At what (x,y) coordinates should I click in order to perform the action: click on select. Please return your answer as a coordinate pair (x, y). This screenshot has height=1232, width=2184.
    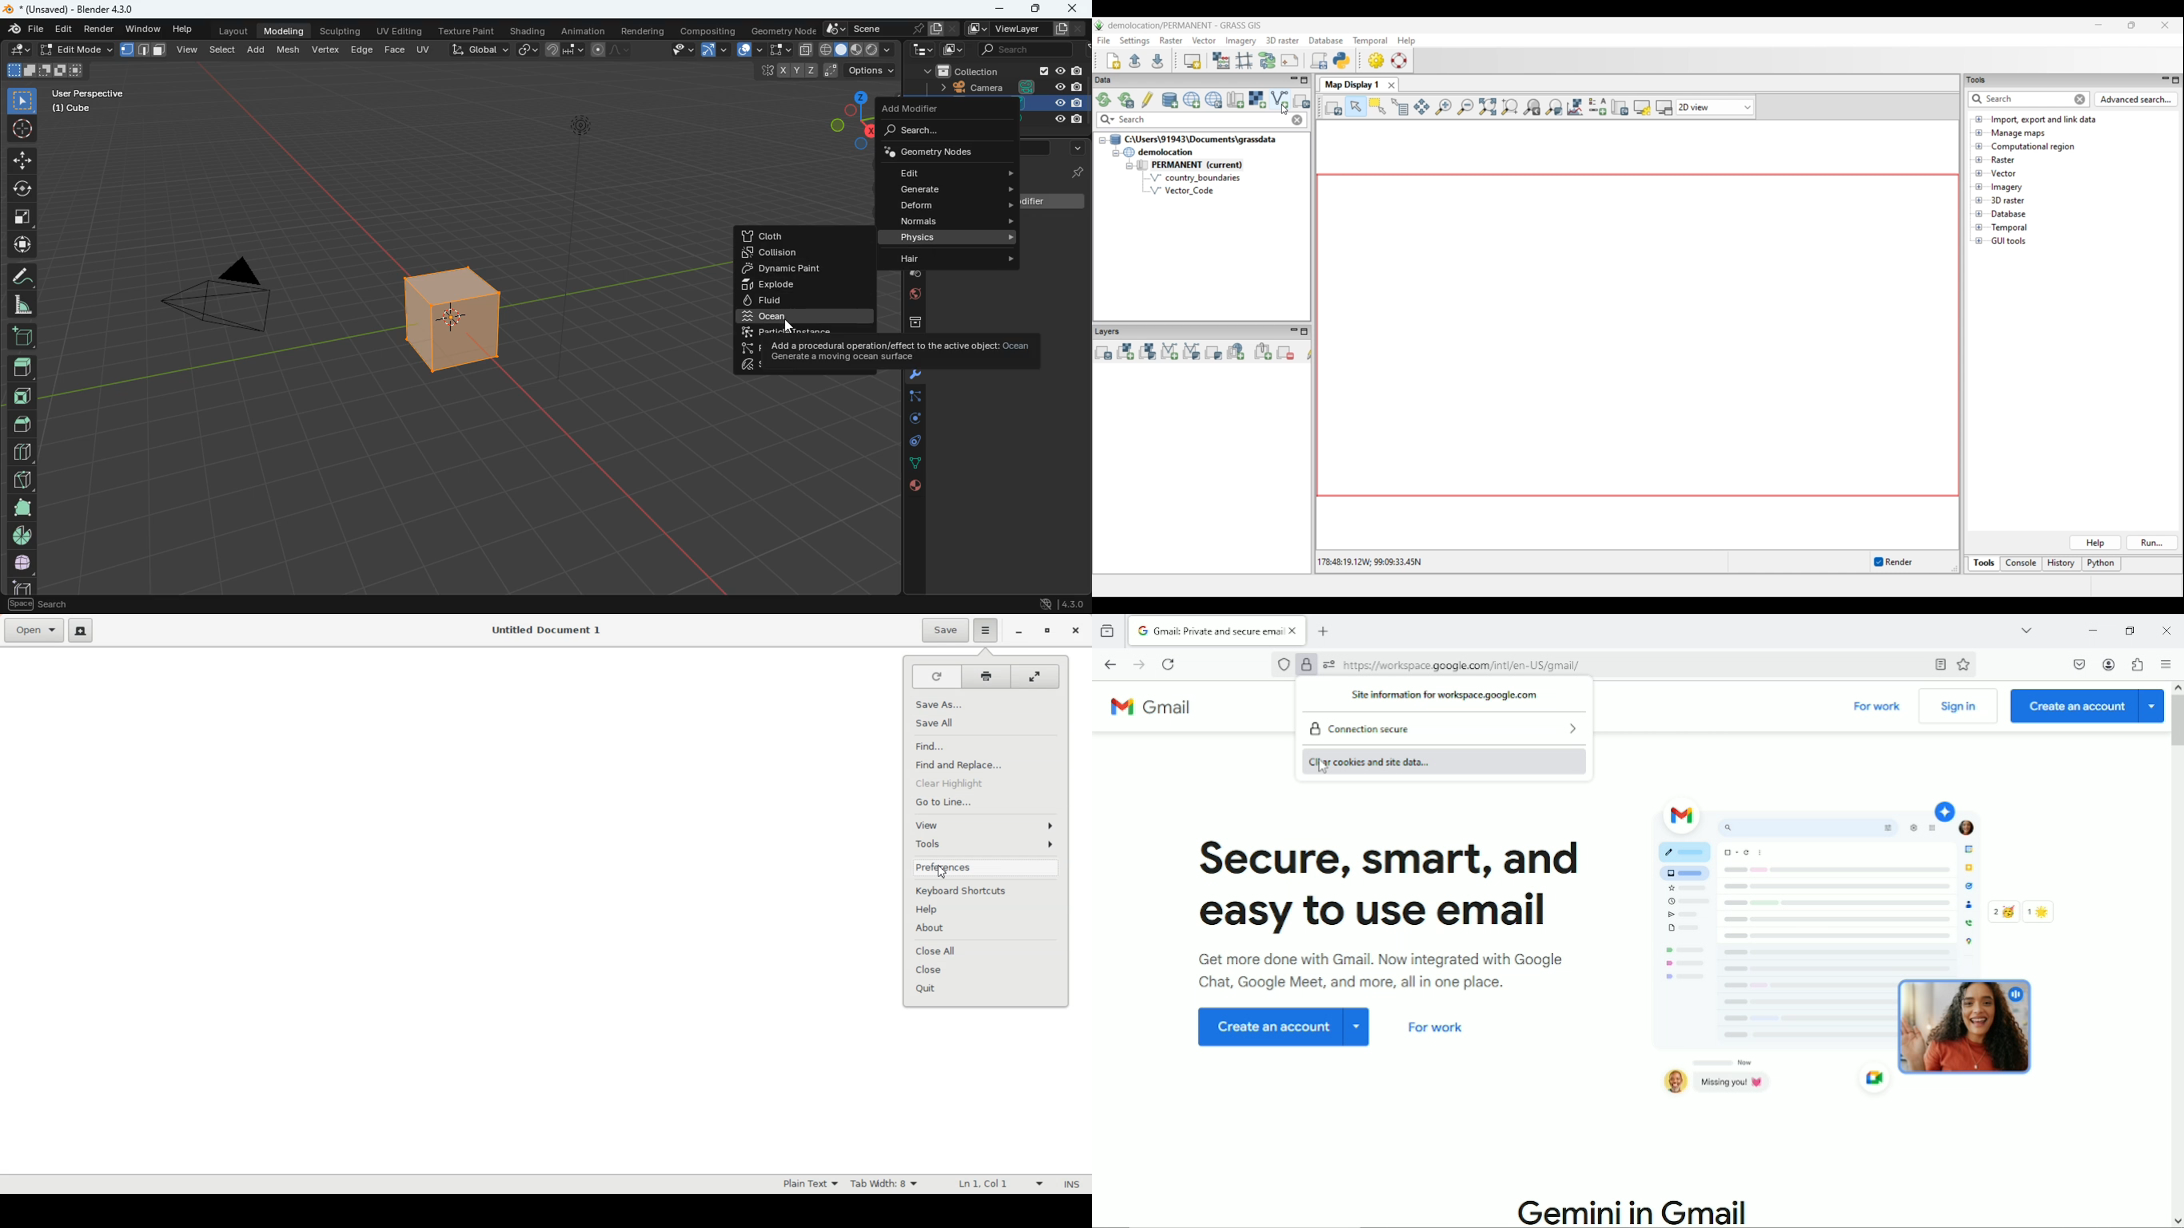
    Looking at the image, I should click on (22, 99).